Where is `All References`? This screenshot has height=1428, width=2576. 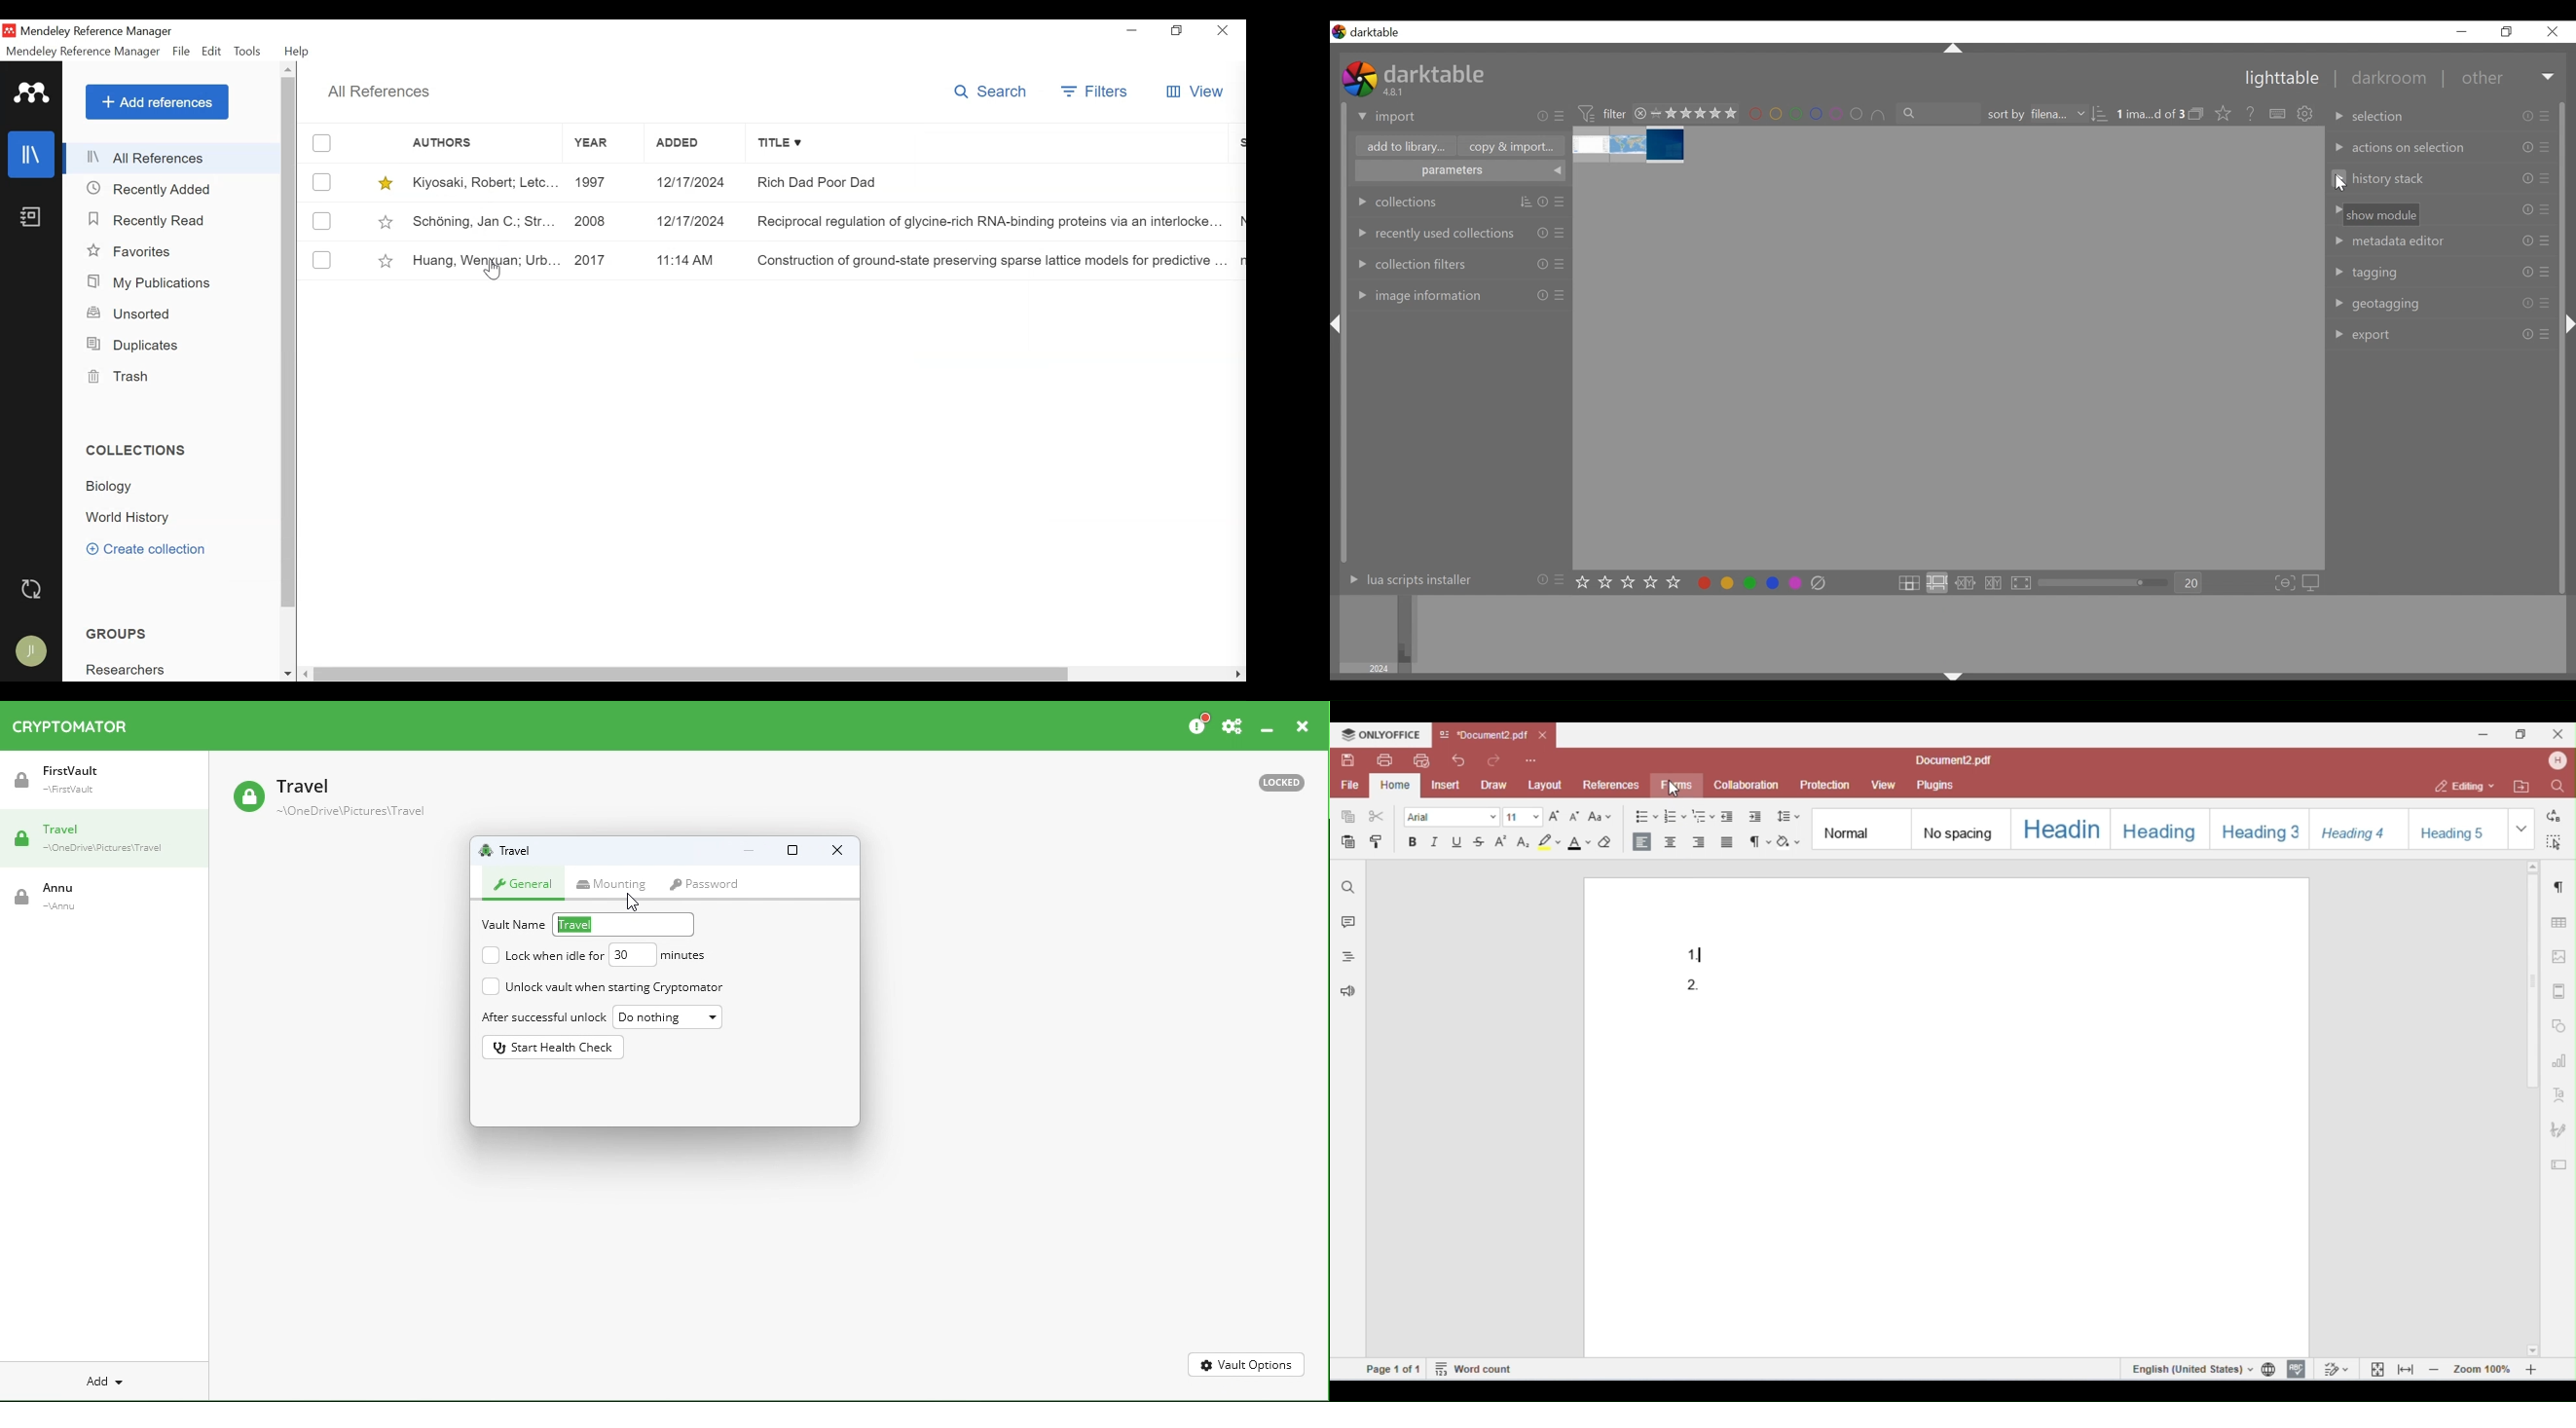 All References is located at coordinates (381, 92).